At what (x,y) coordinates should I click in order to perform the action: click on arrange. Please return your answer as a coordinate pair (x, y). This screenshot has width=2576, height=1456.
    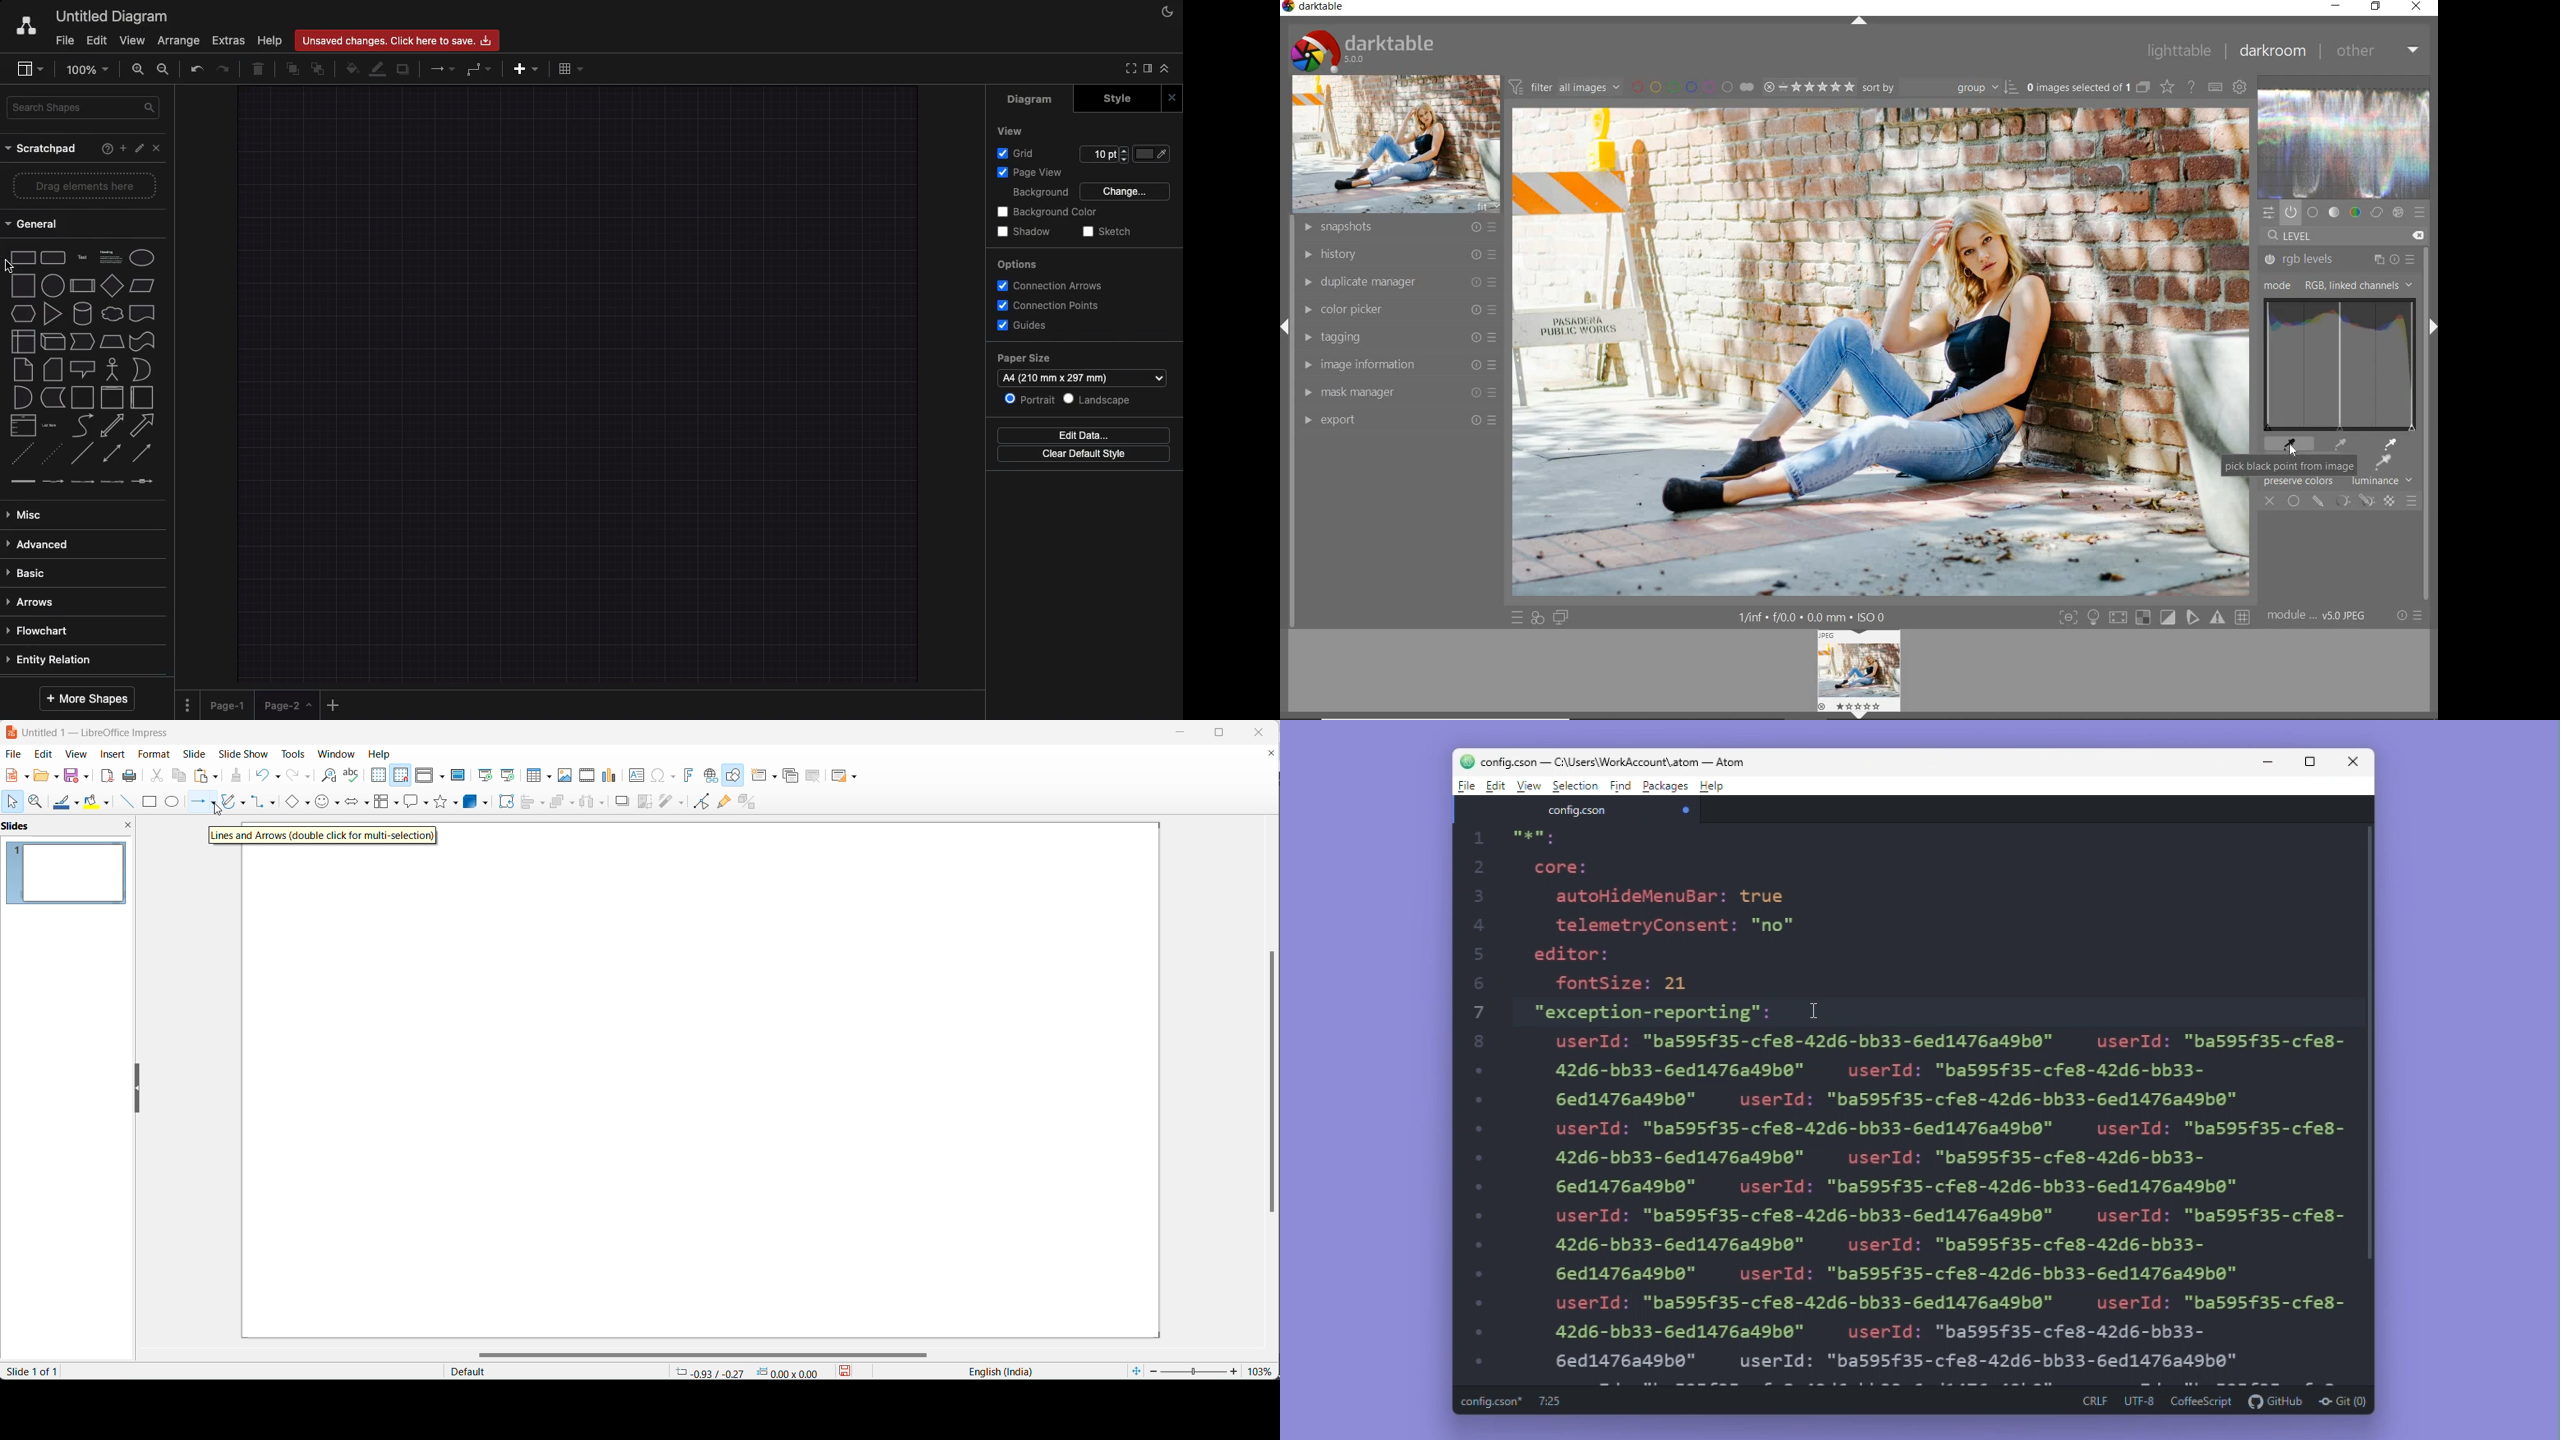
    Looking at the image, I should click on (563, 803).